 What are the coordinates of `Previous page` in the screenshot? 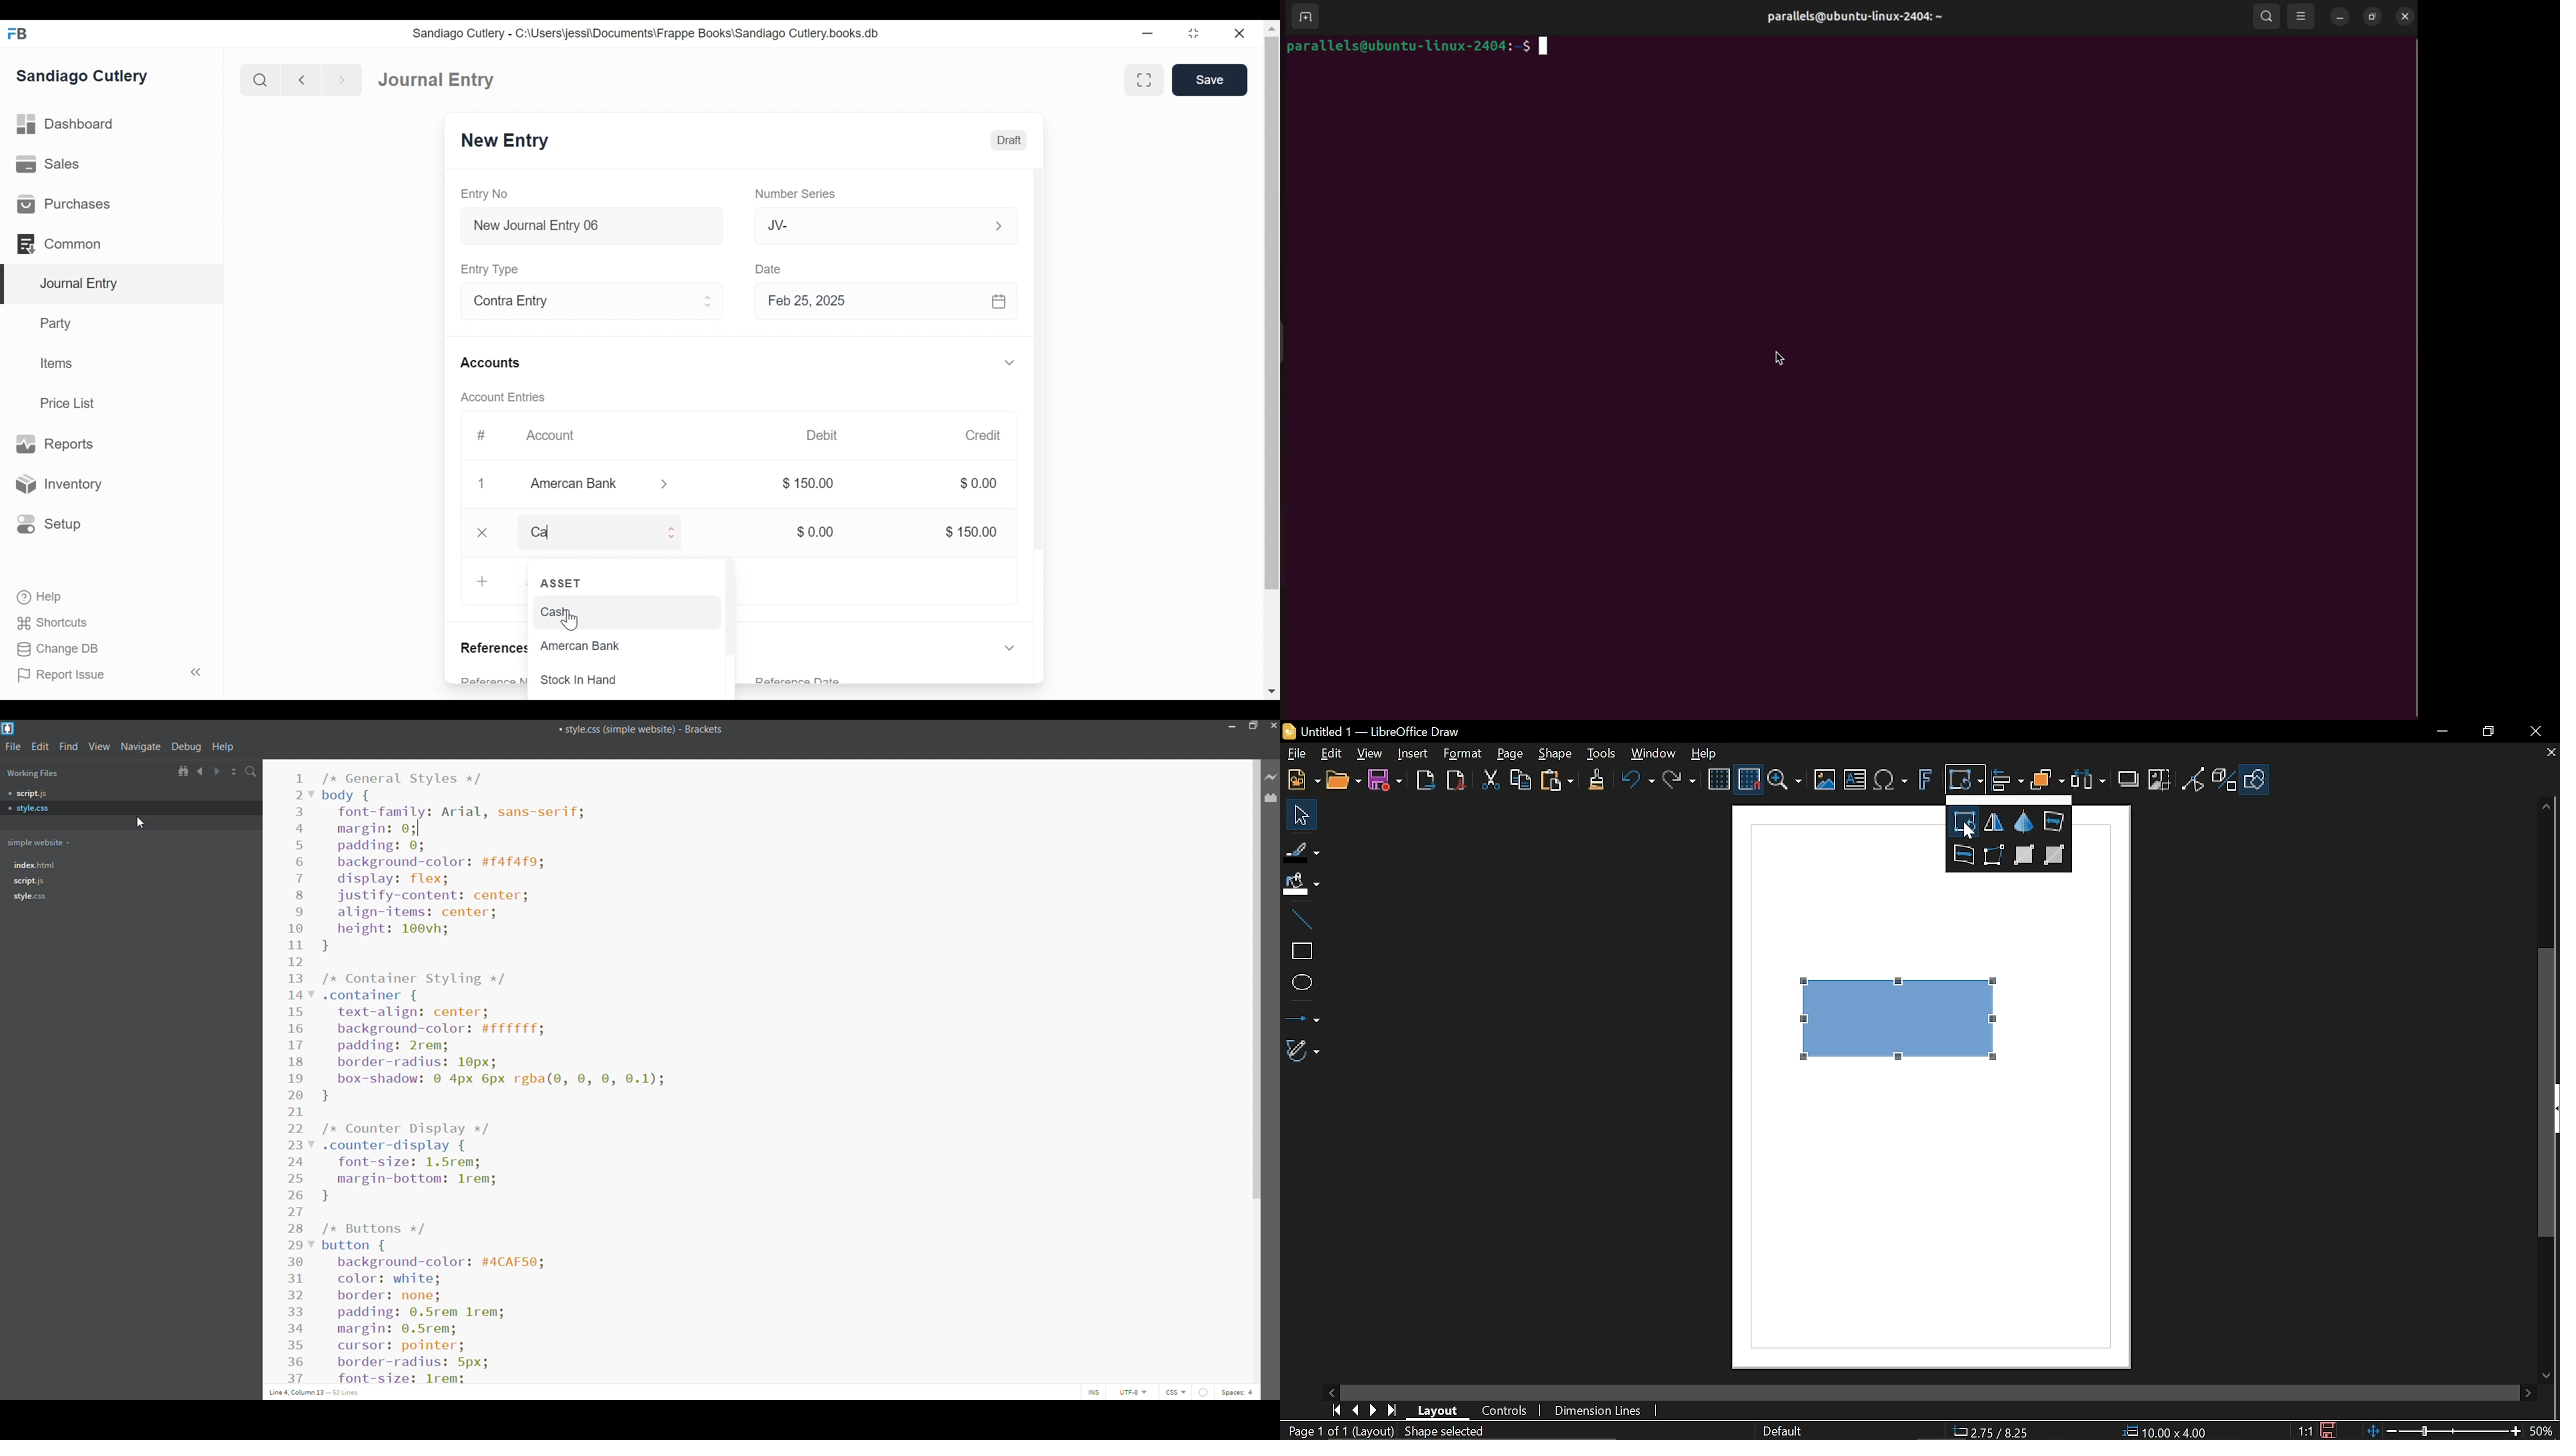 It's located at (1354, 1411).